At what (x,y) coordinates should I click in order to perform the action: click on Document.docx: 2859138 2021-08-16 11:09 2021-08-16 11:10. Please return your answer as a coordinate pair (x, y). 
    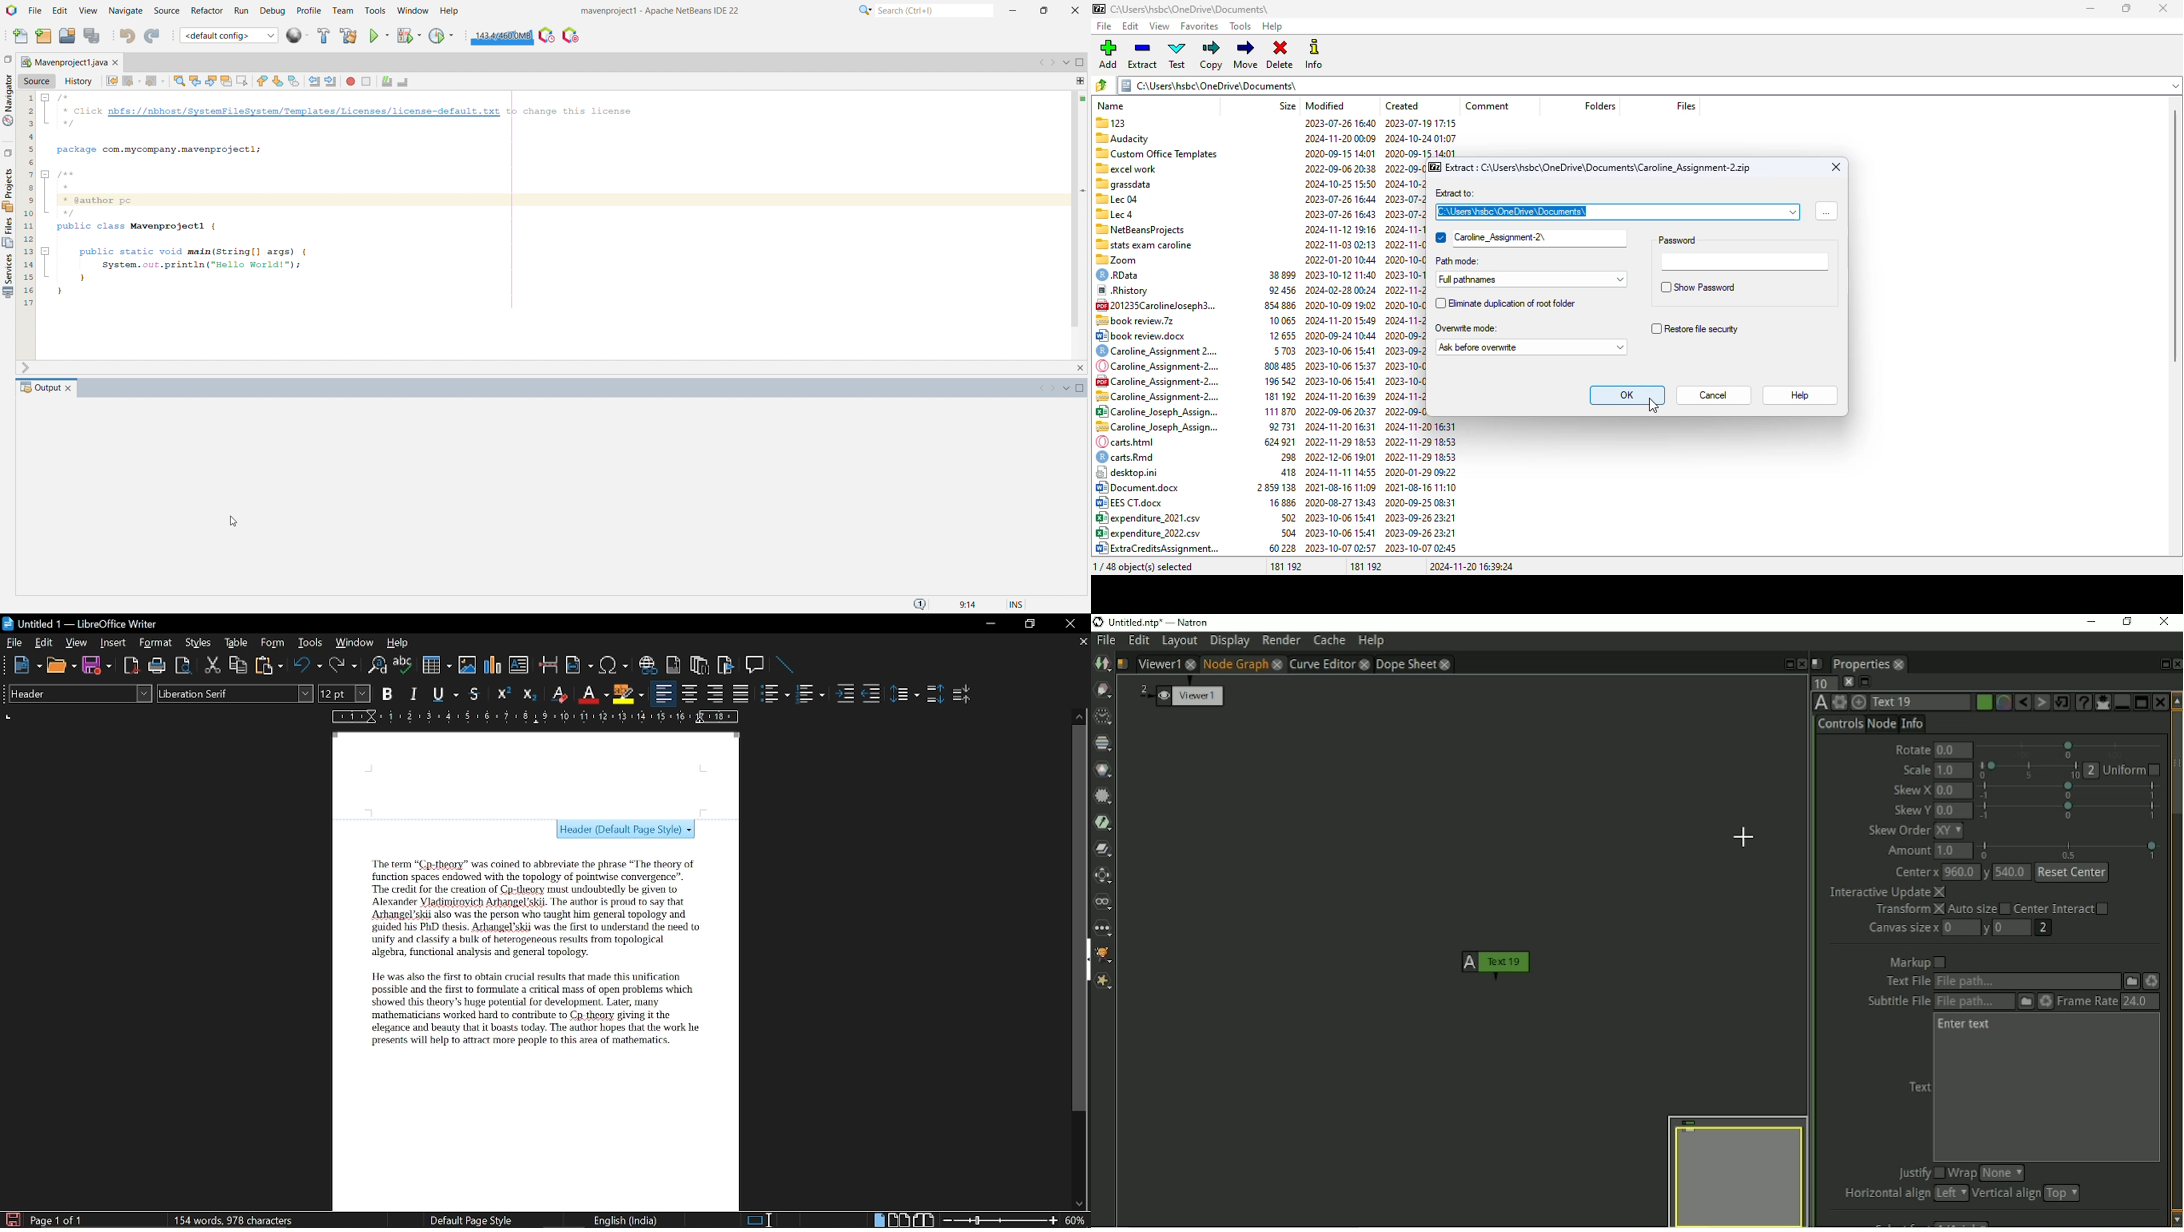
    Looking at the image, I should click on (1276, 488).